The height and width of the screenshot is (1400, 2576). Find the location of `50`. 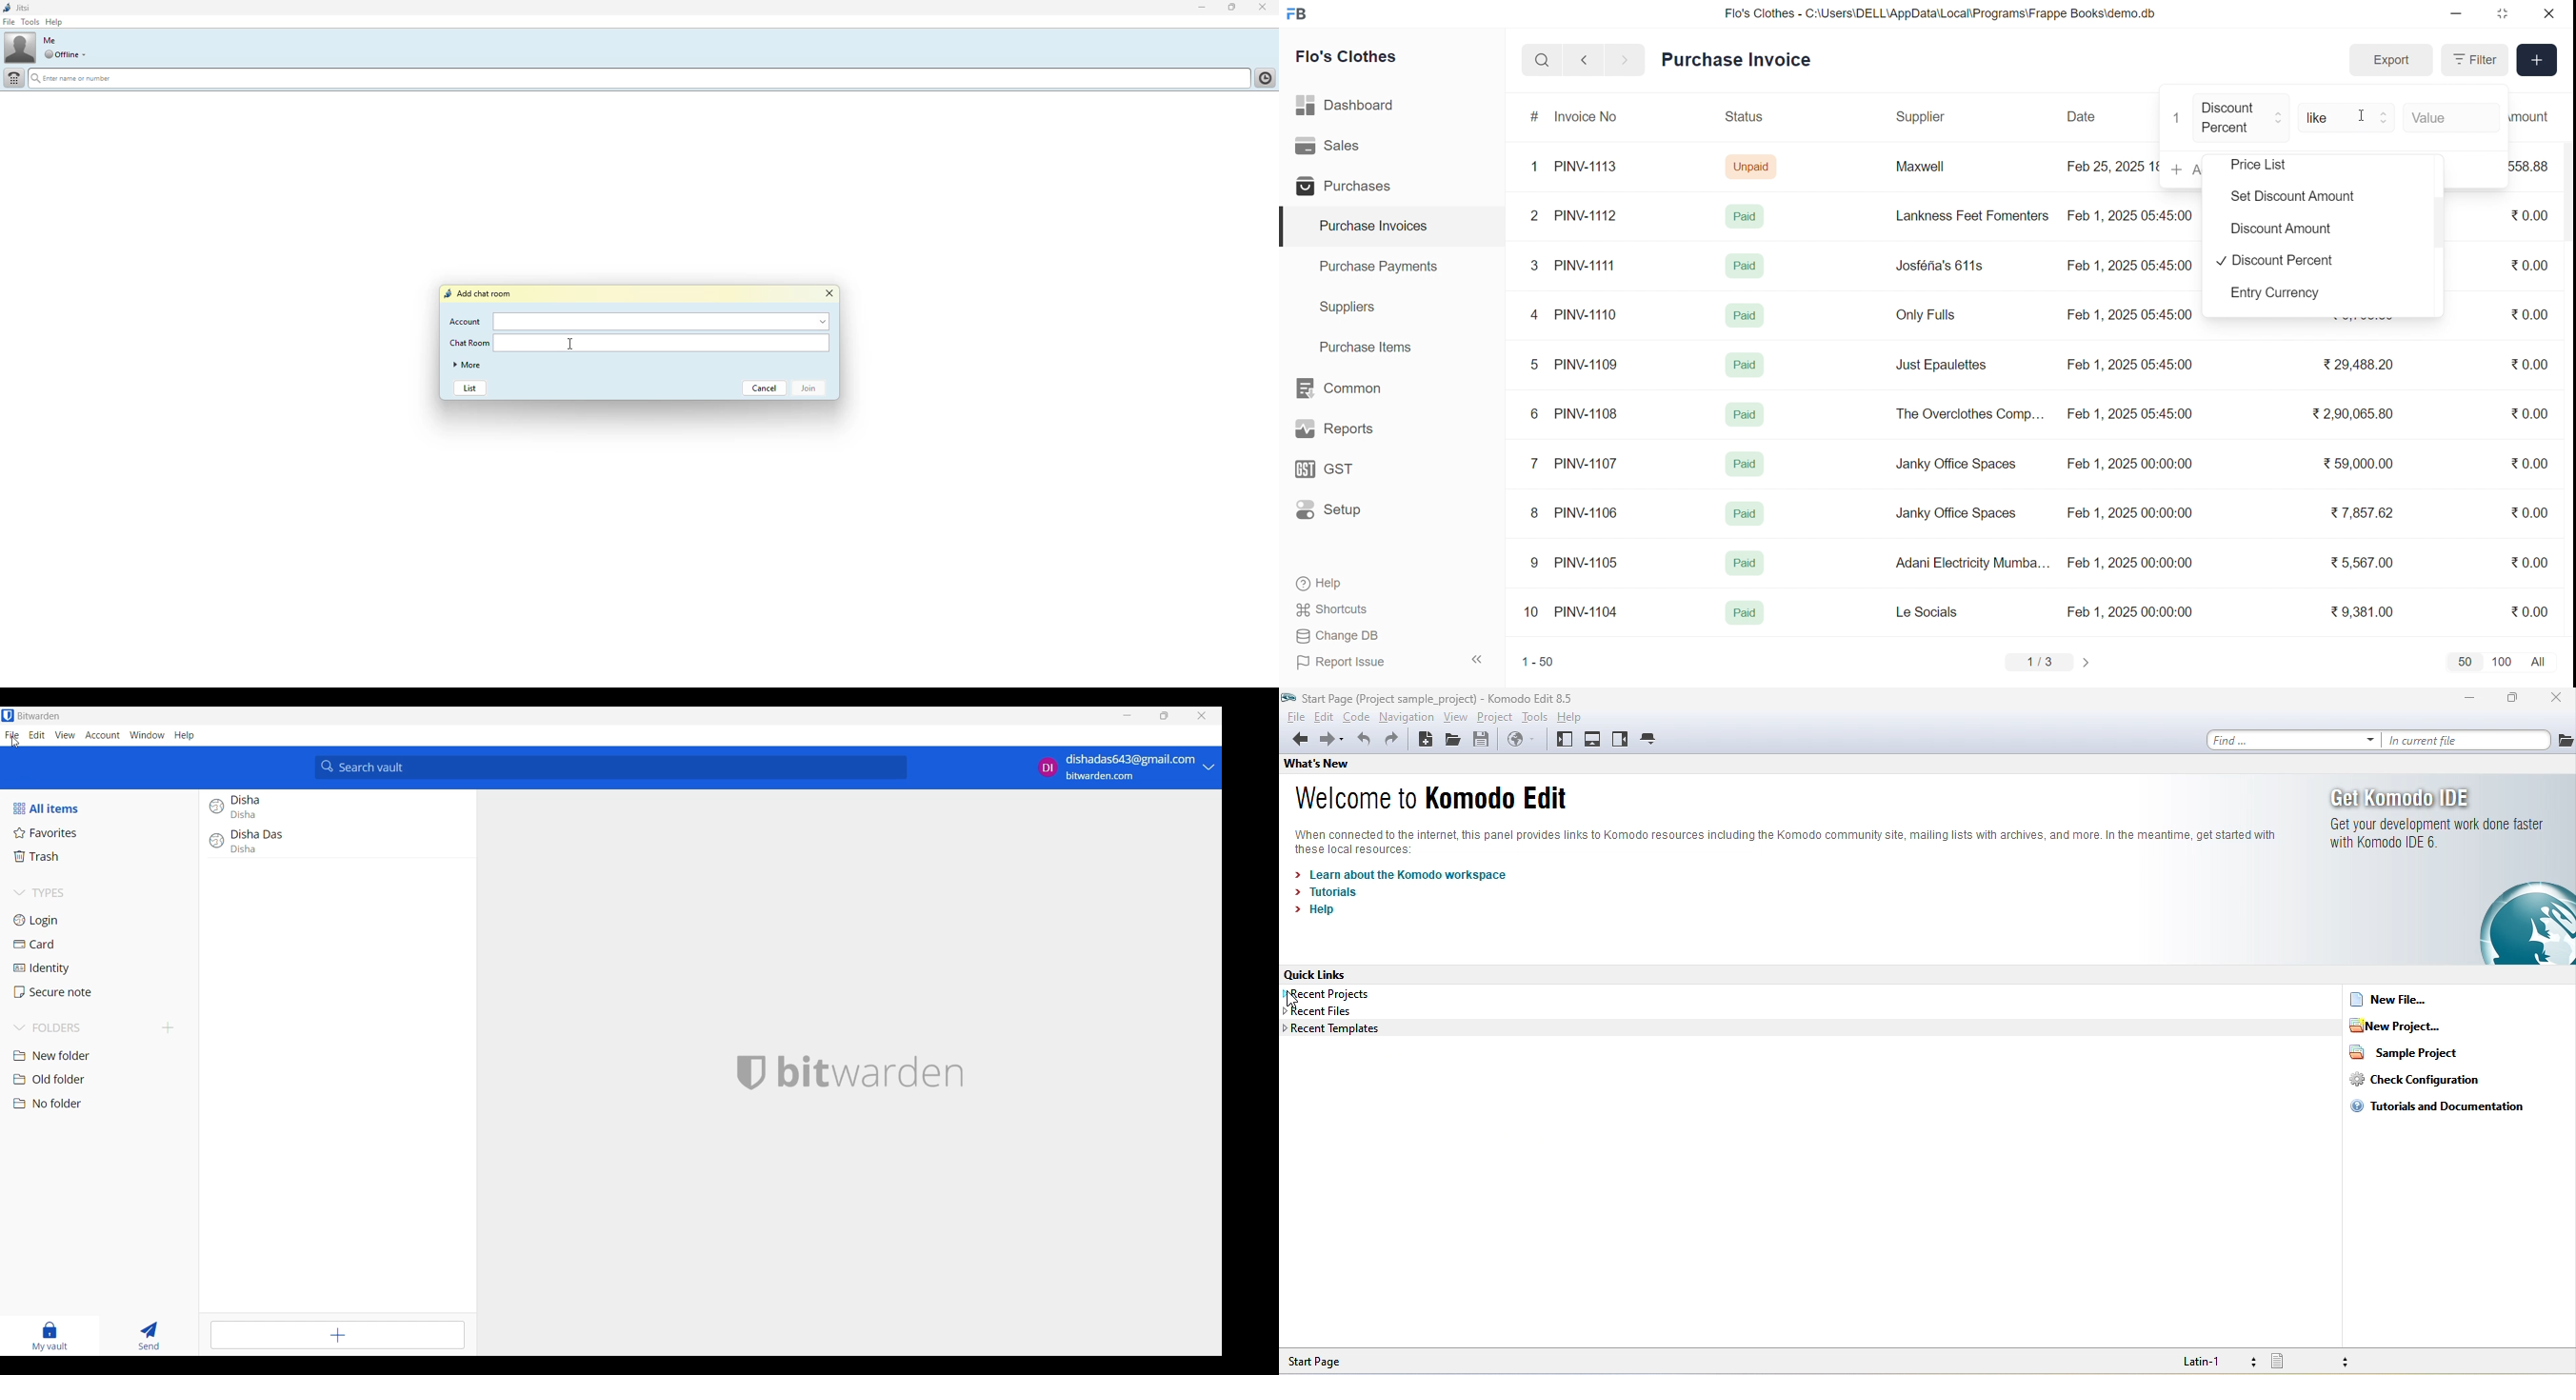

50 is located at coordinates (2464, 661).